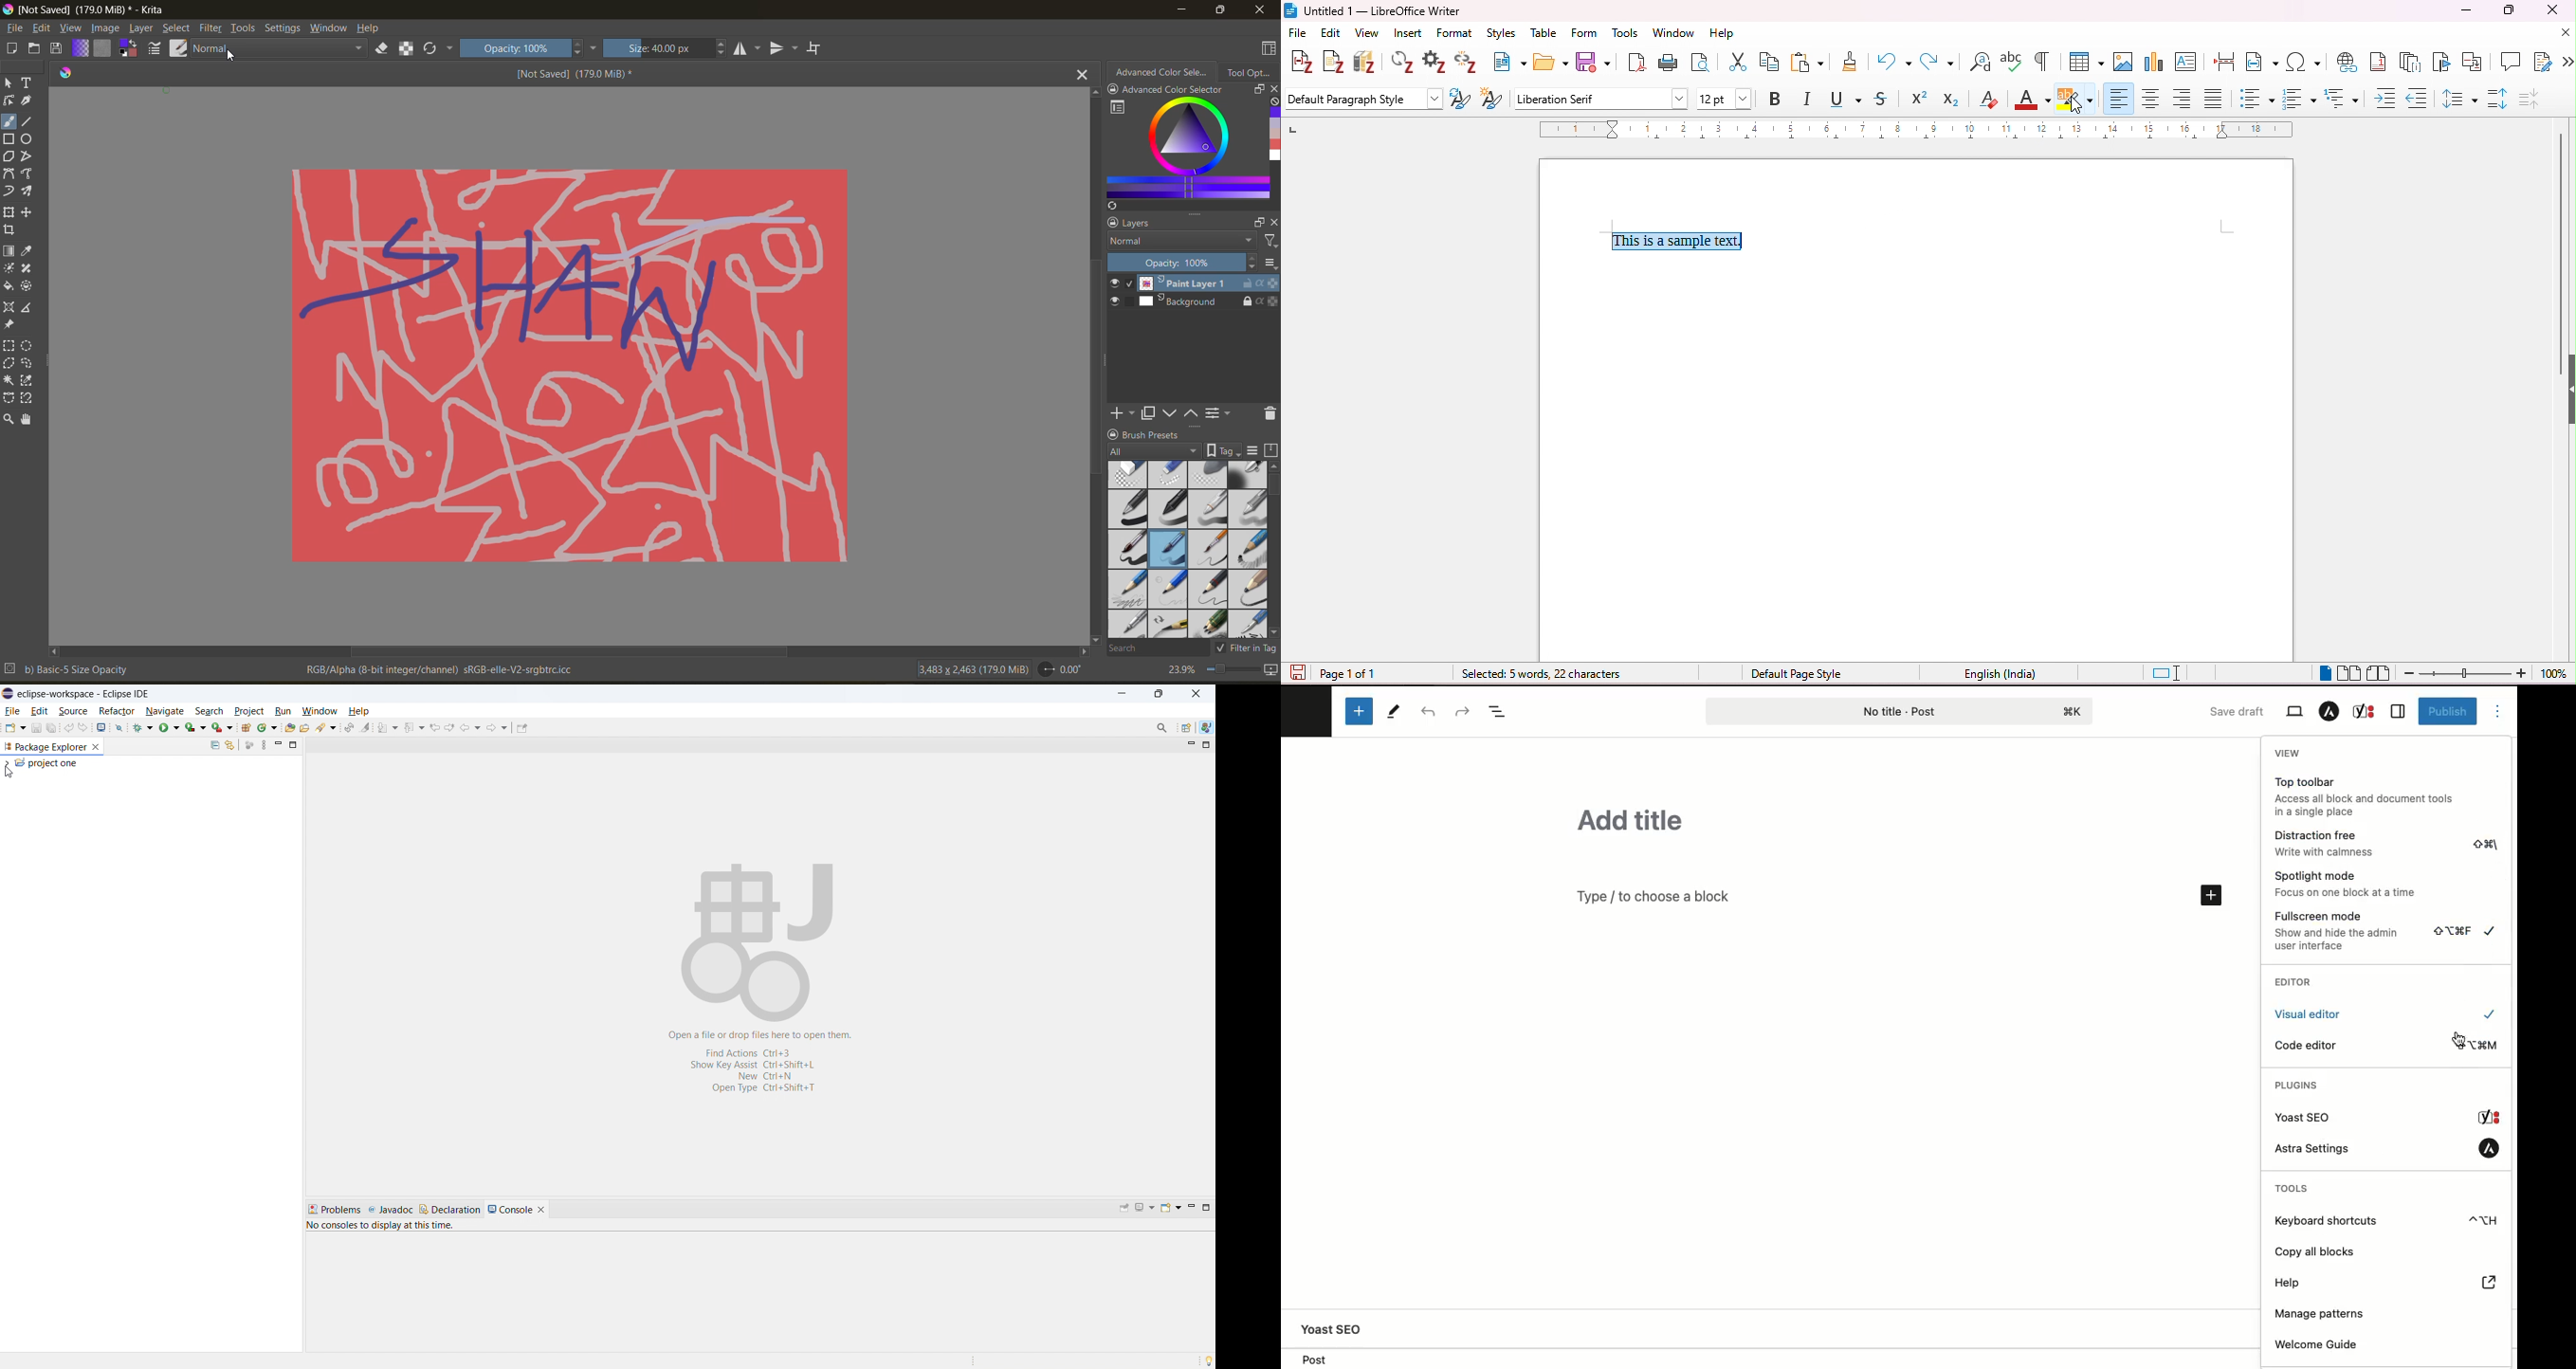 The width and height of the screenshot is (2576, 1372). Describe the element at coordinates (2319, 1314) in the screenshot. I see `Manage patterns` at that location.